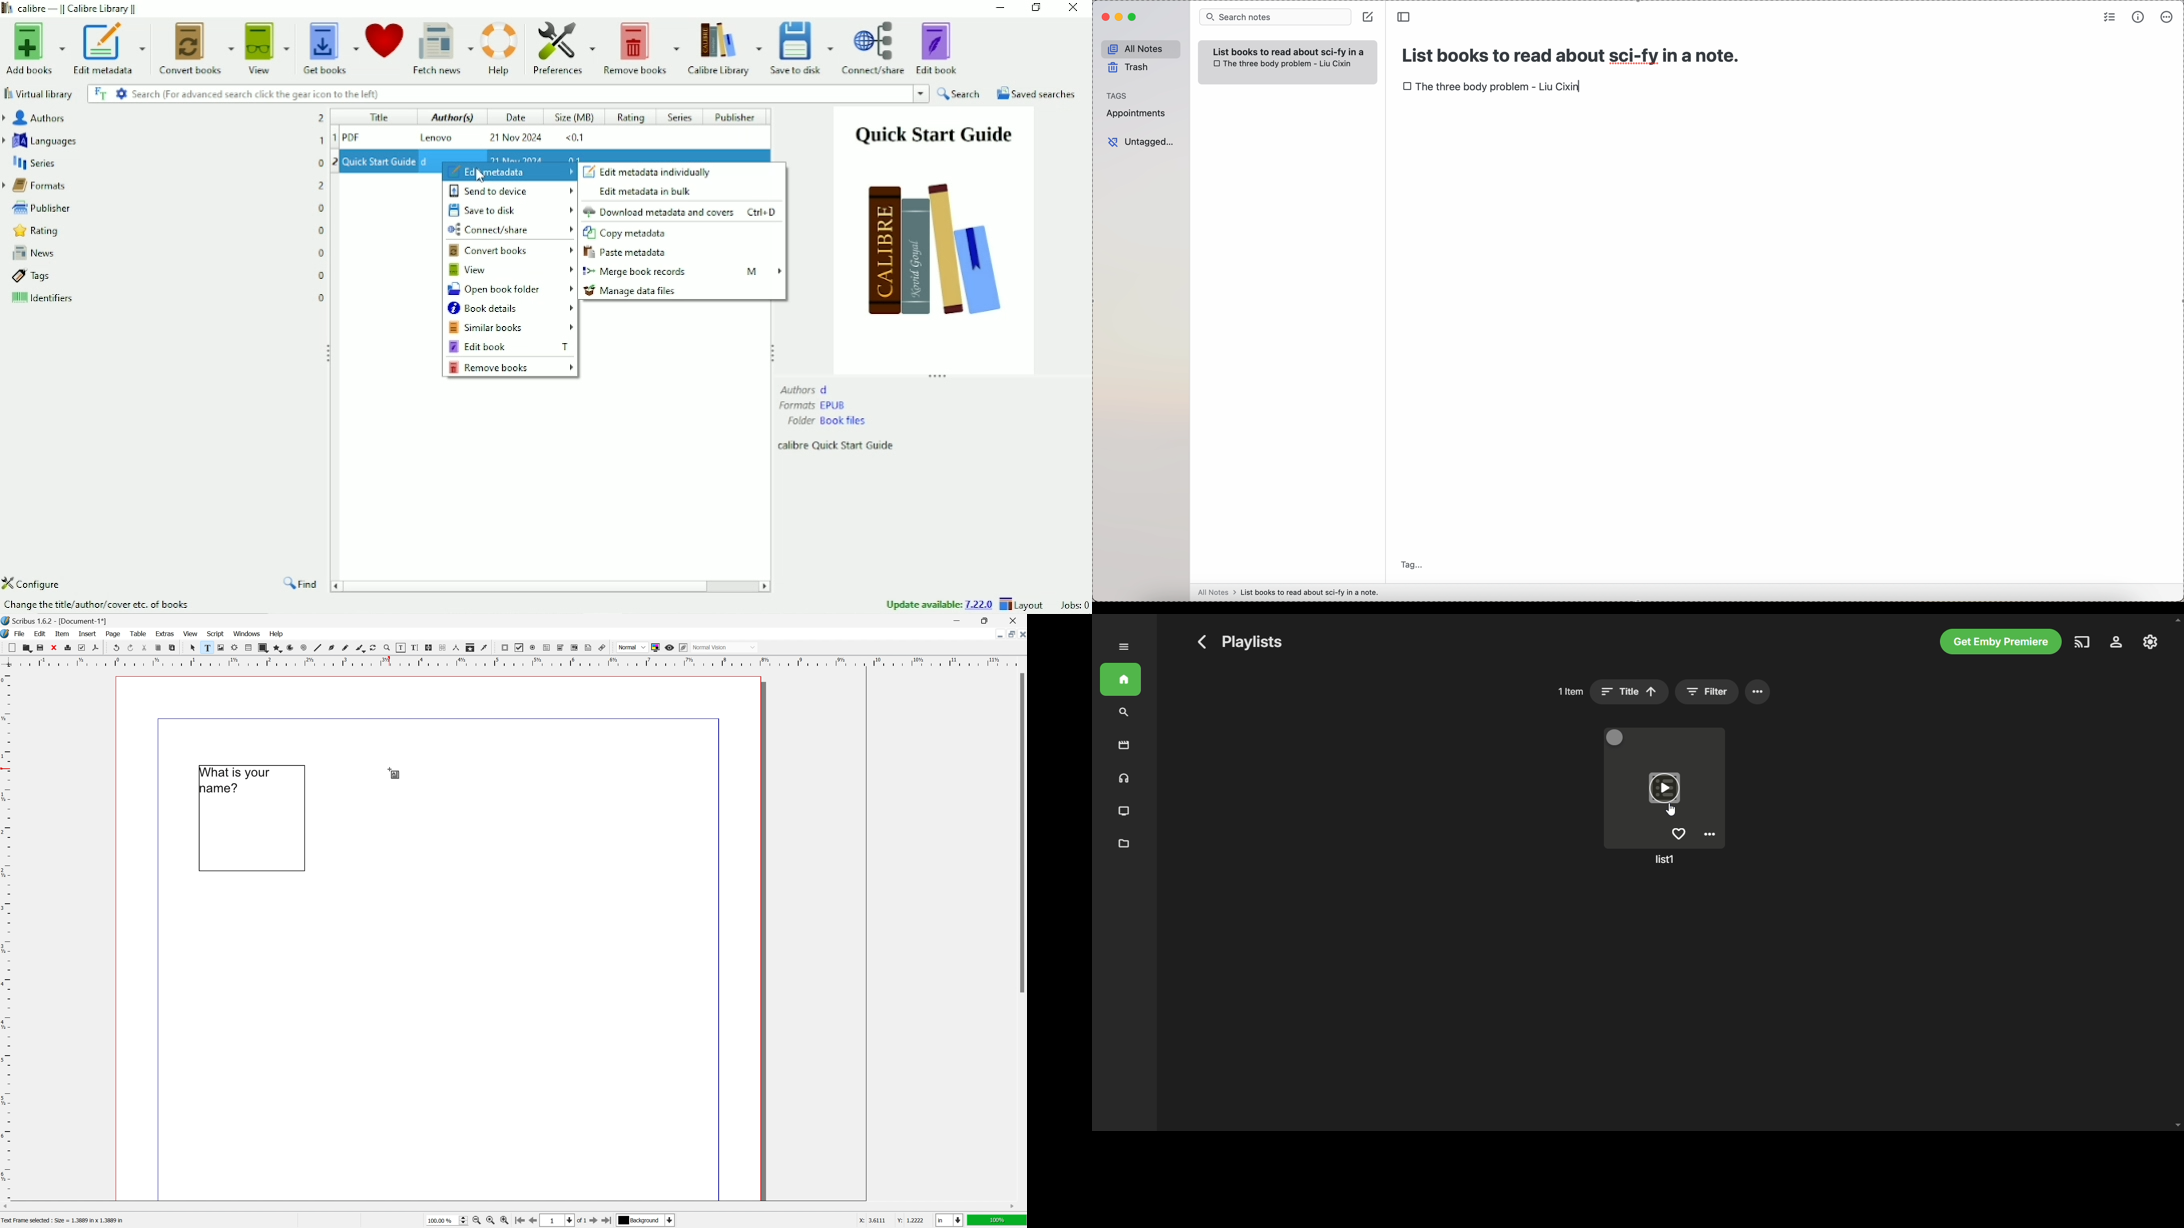  What do you see at coordinates (511, 270) in the screenshot?
I see `View` at bounding box center [511, 270].